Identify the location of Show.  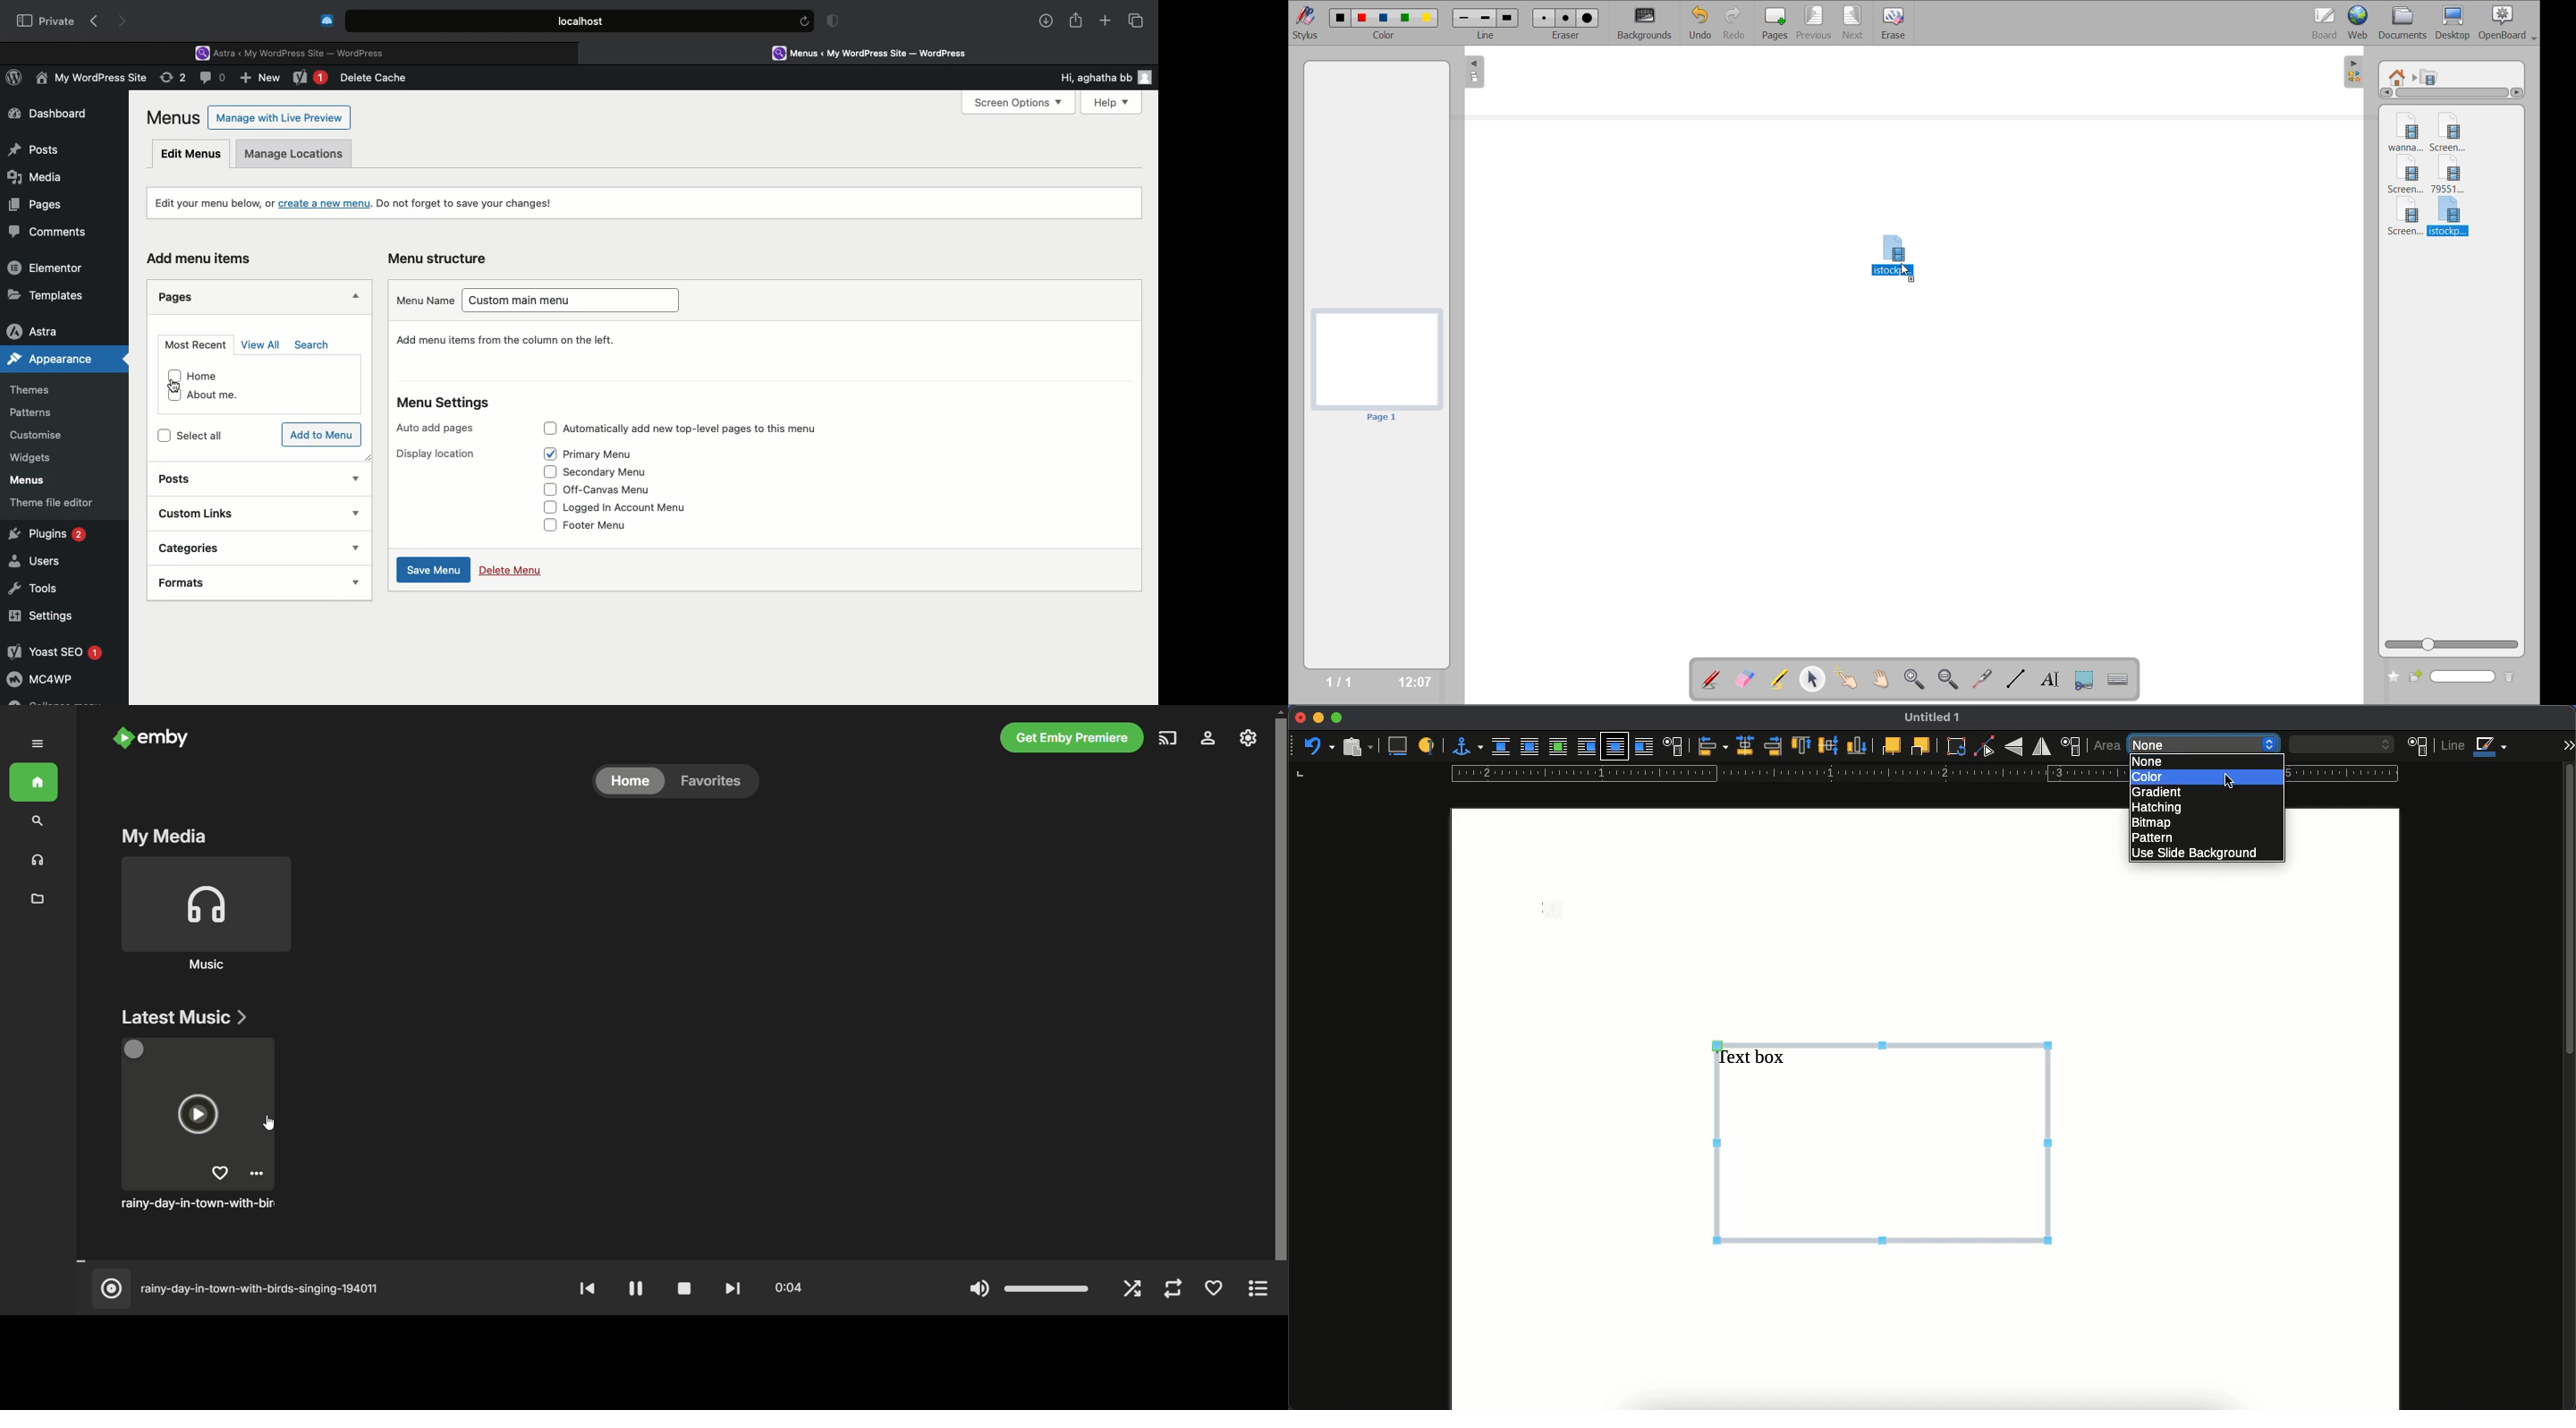
(356, 476).